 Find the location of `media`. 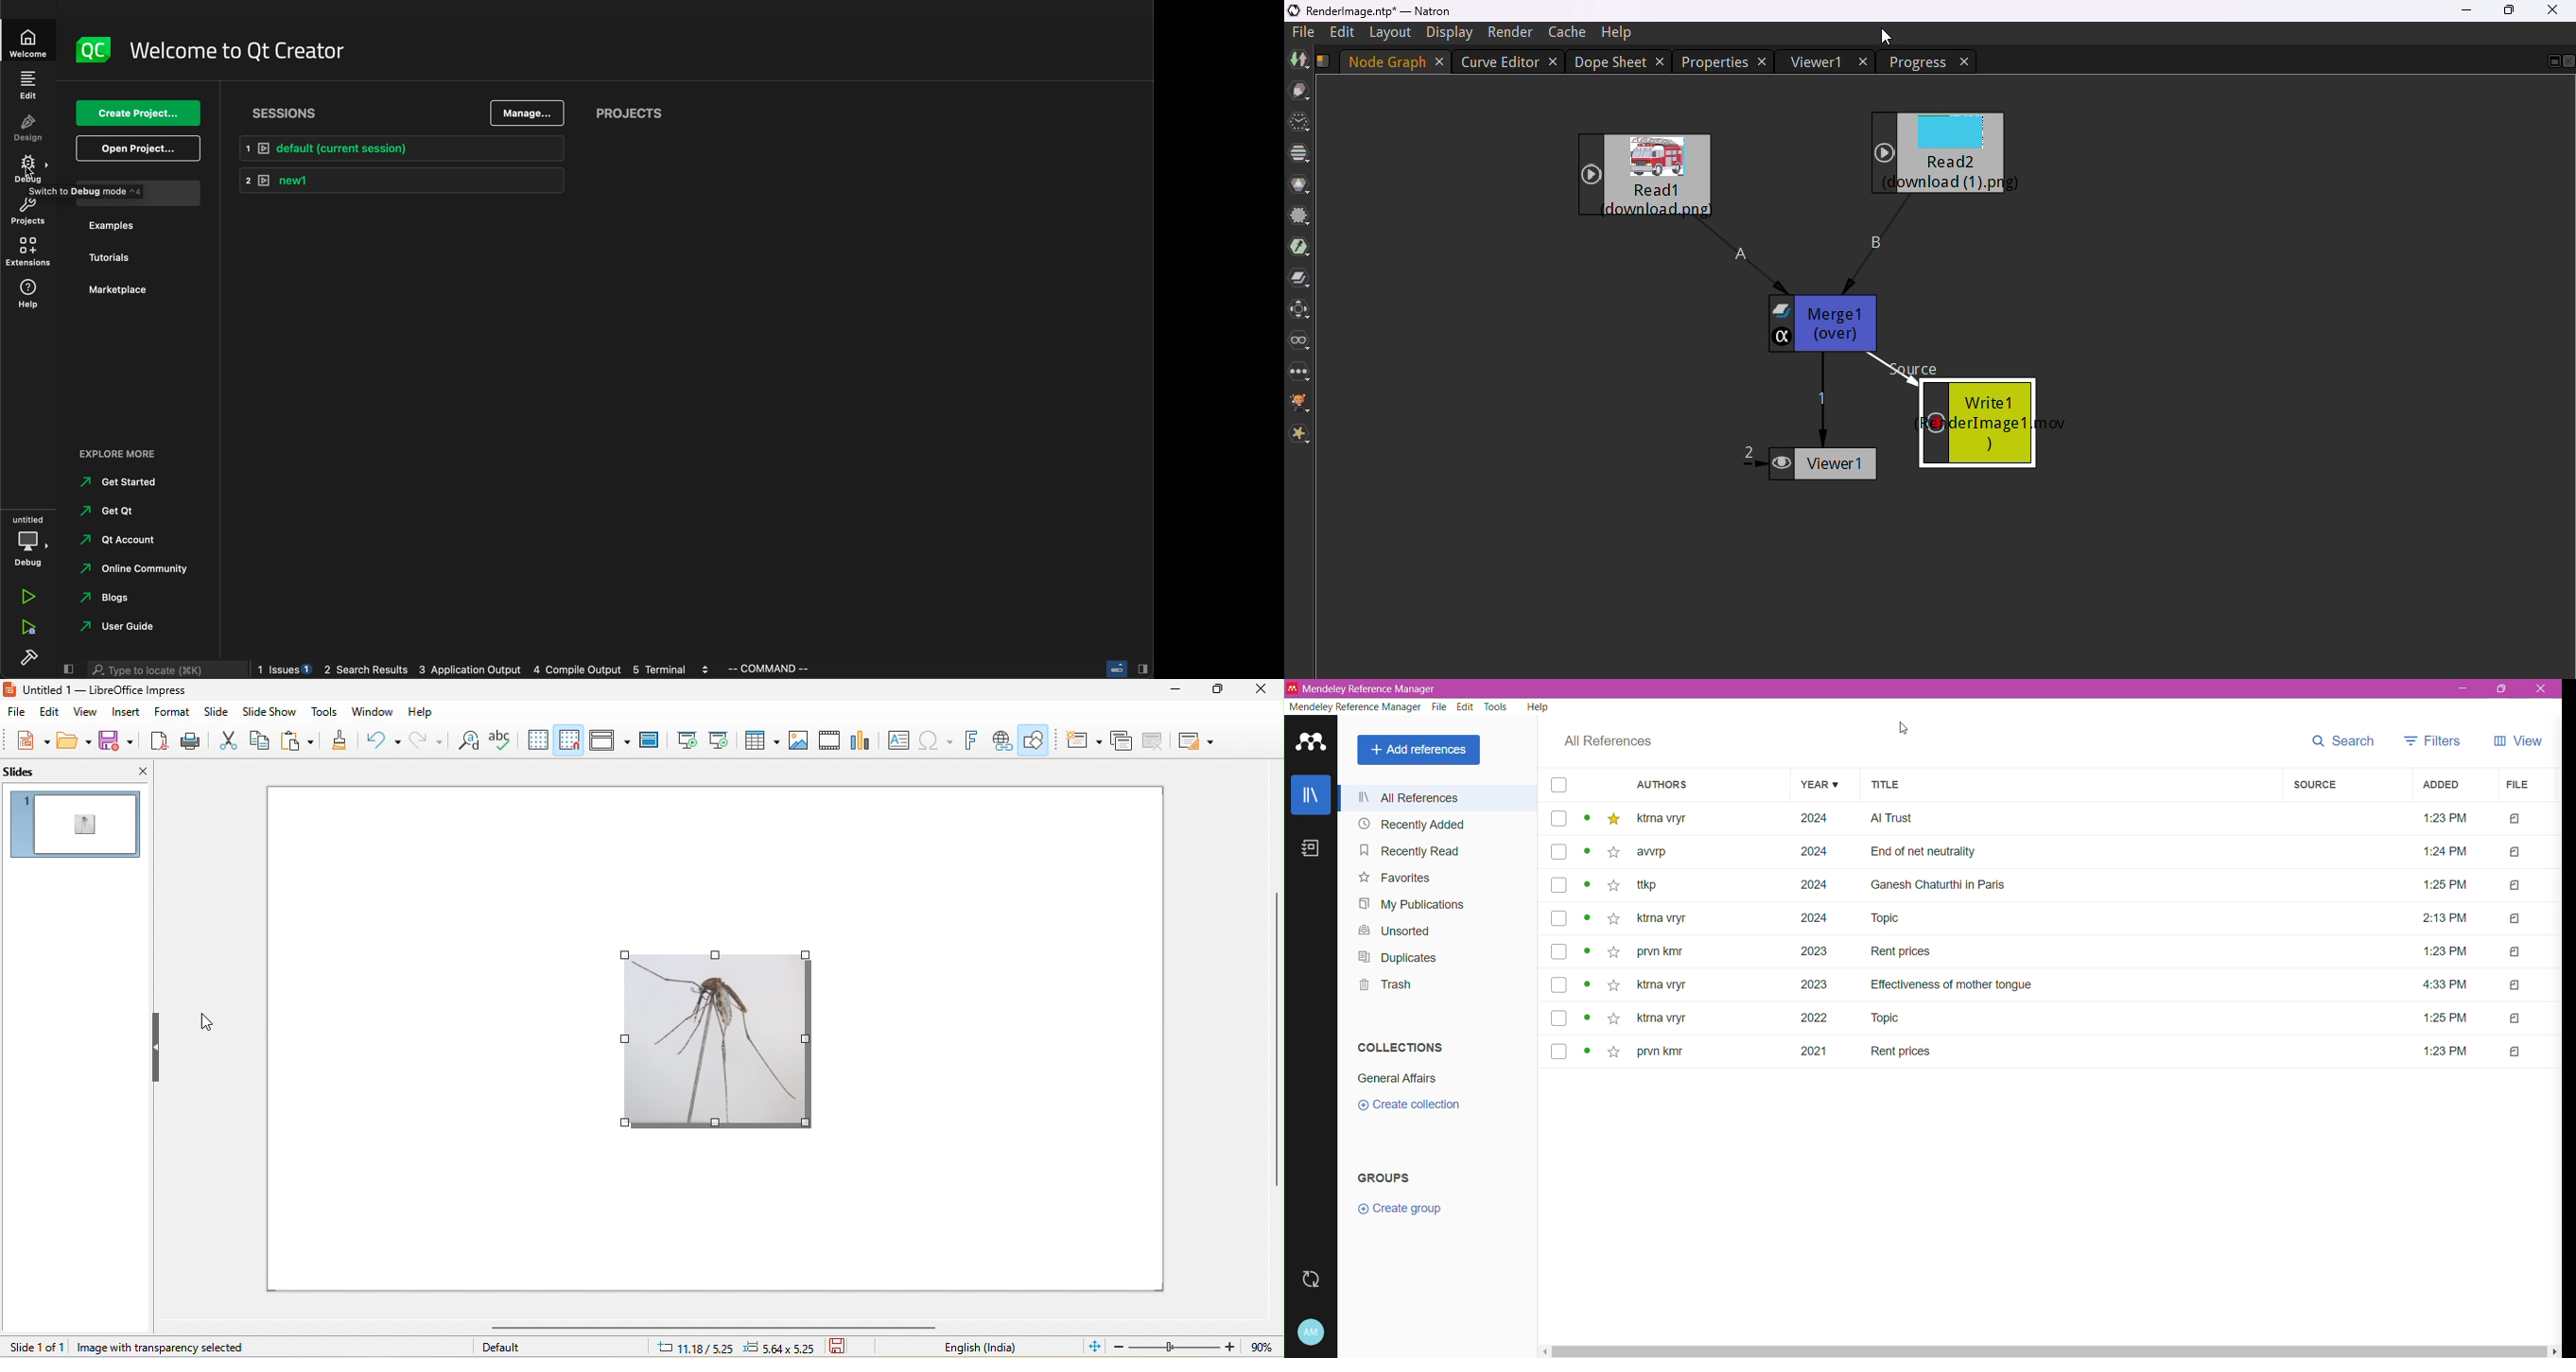

media is located at coordinates (829, 740).